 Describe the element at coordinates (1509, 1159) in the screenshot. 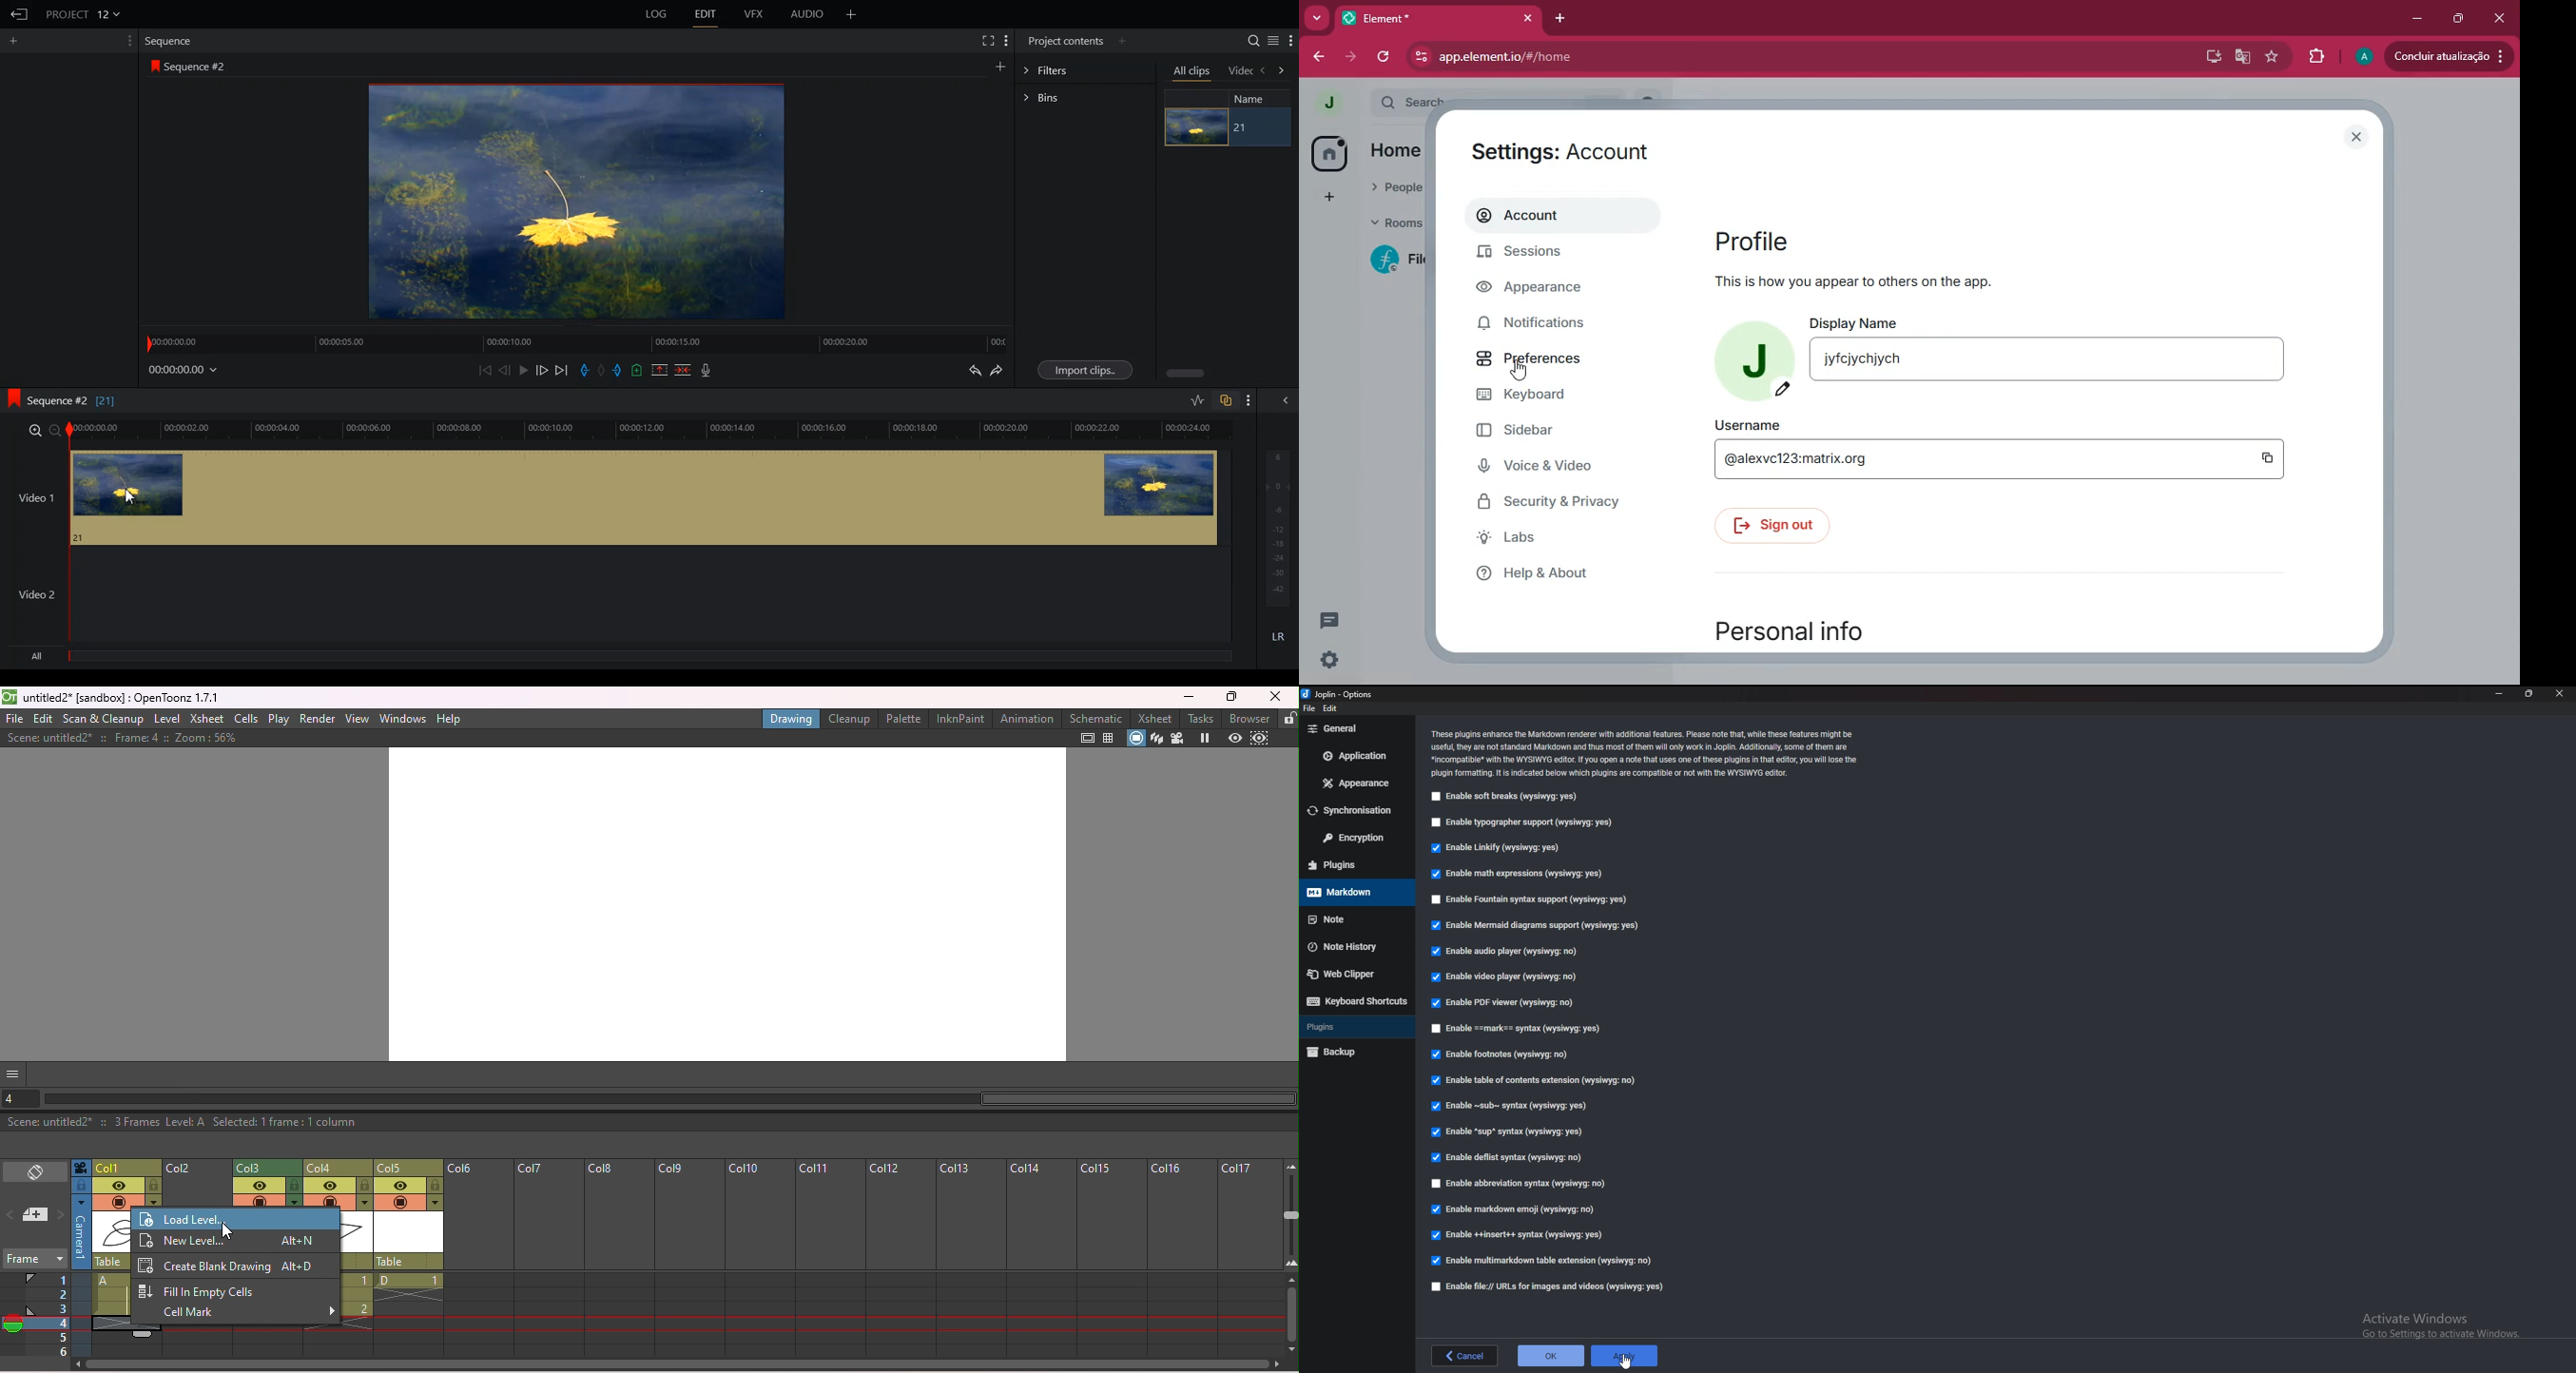

I see `enable deflist syntax` at that location.